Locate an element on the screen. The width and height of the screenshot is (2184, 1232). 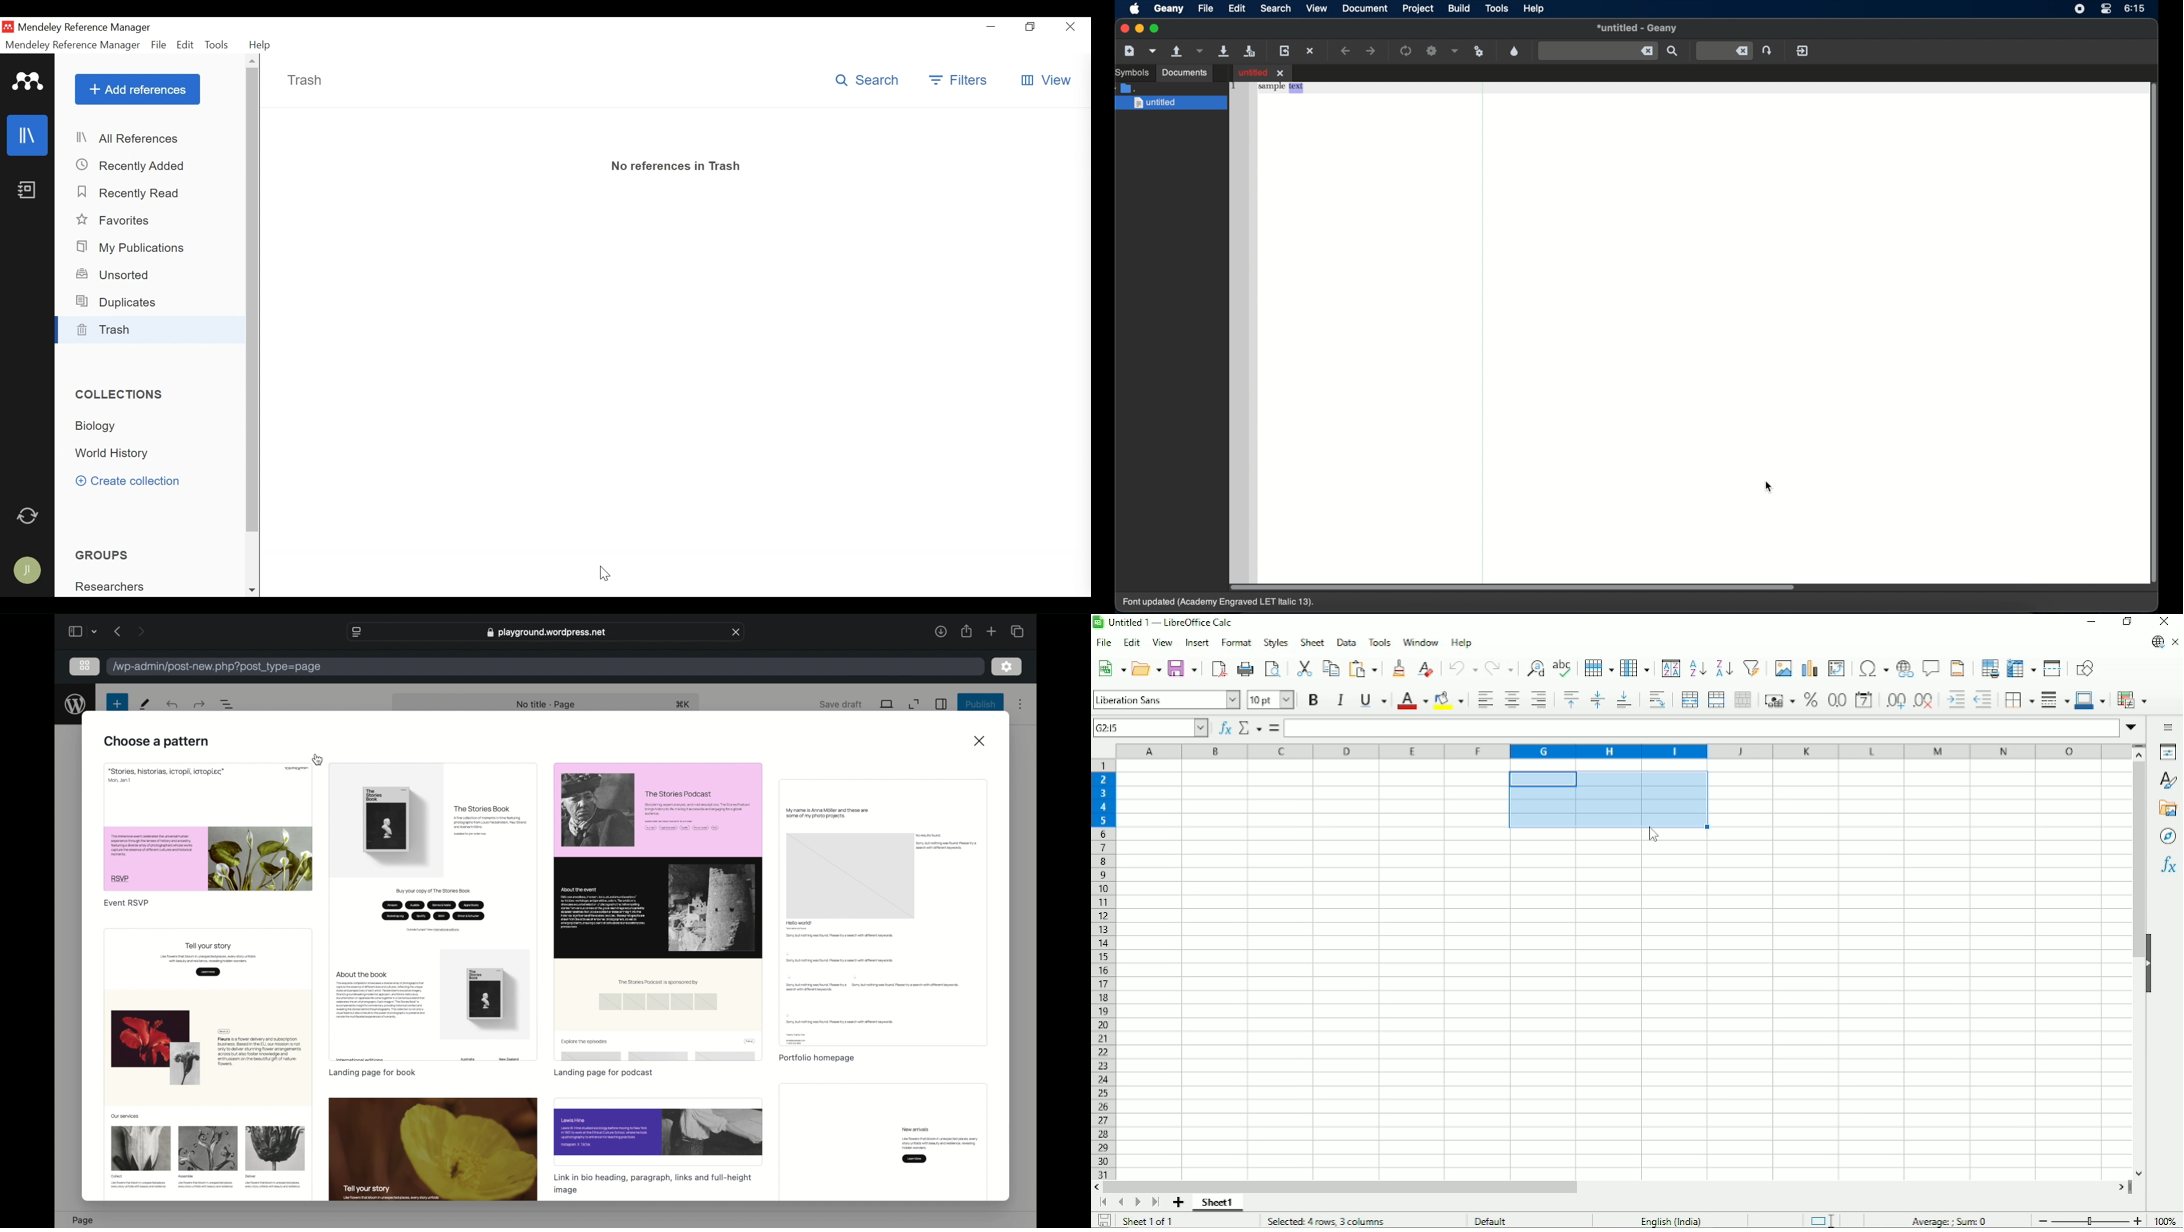
View is located at coordinates (1162, 643).